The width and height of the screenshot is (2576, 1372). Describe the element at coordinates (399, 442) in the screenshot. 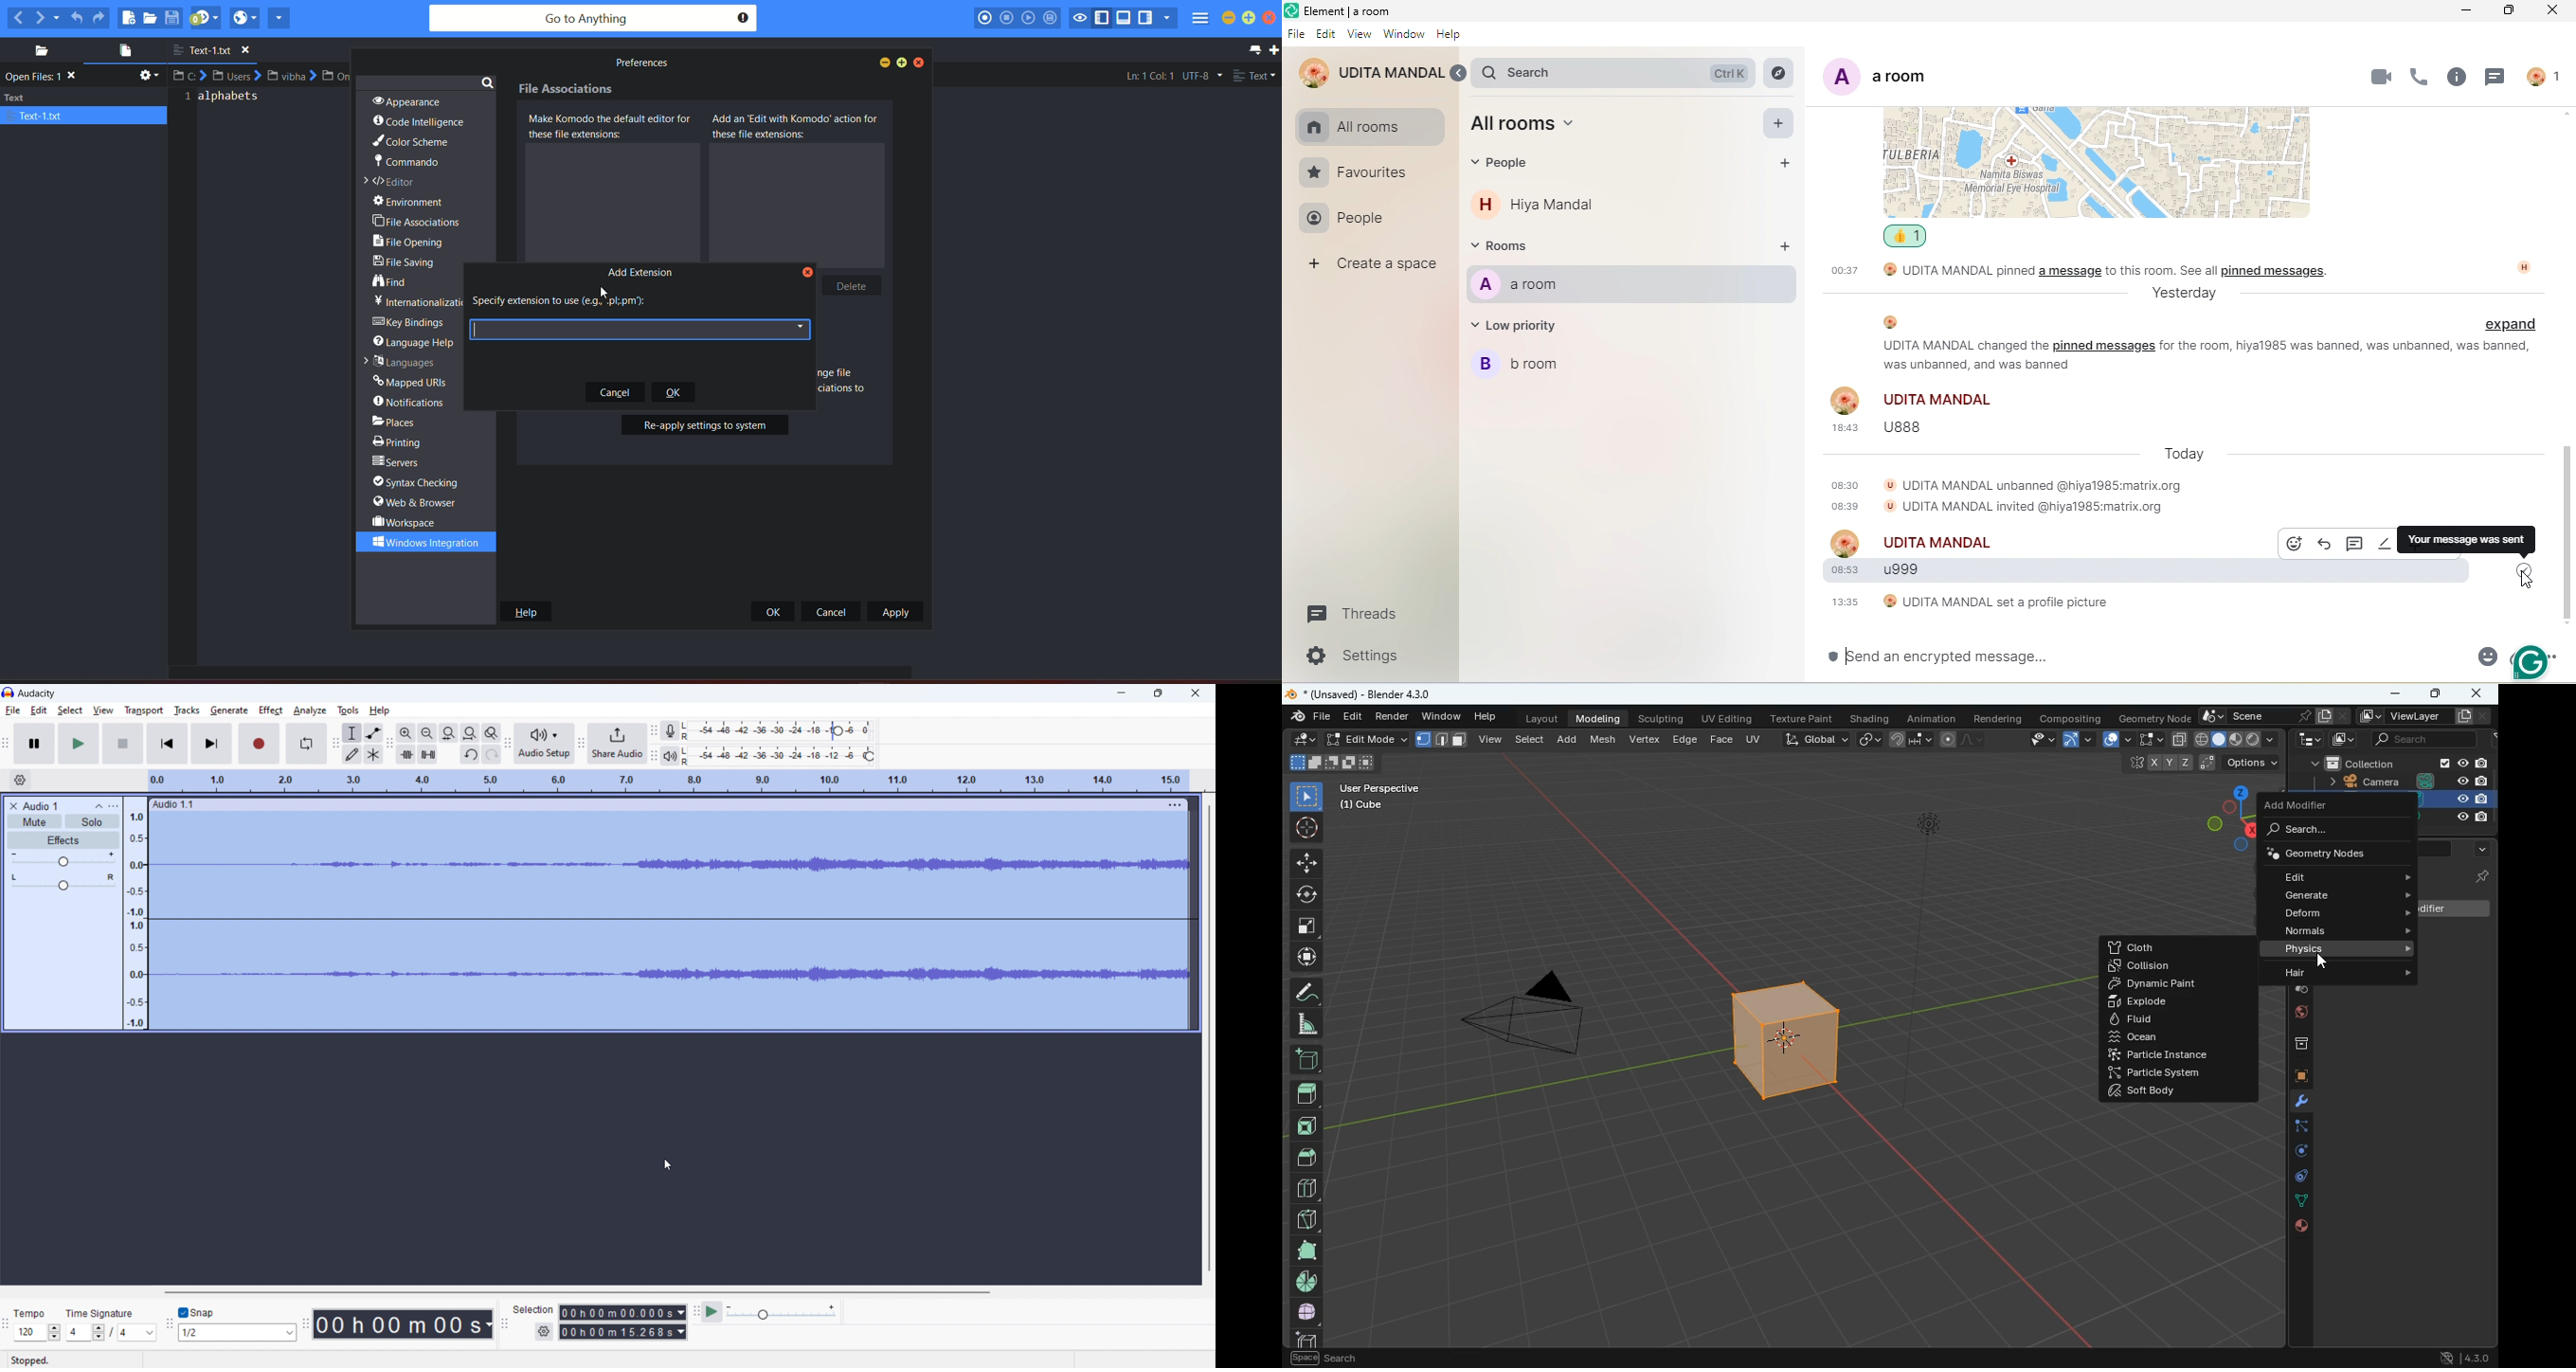

I see `printing` at that location.